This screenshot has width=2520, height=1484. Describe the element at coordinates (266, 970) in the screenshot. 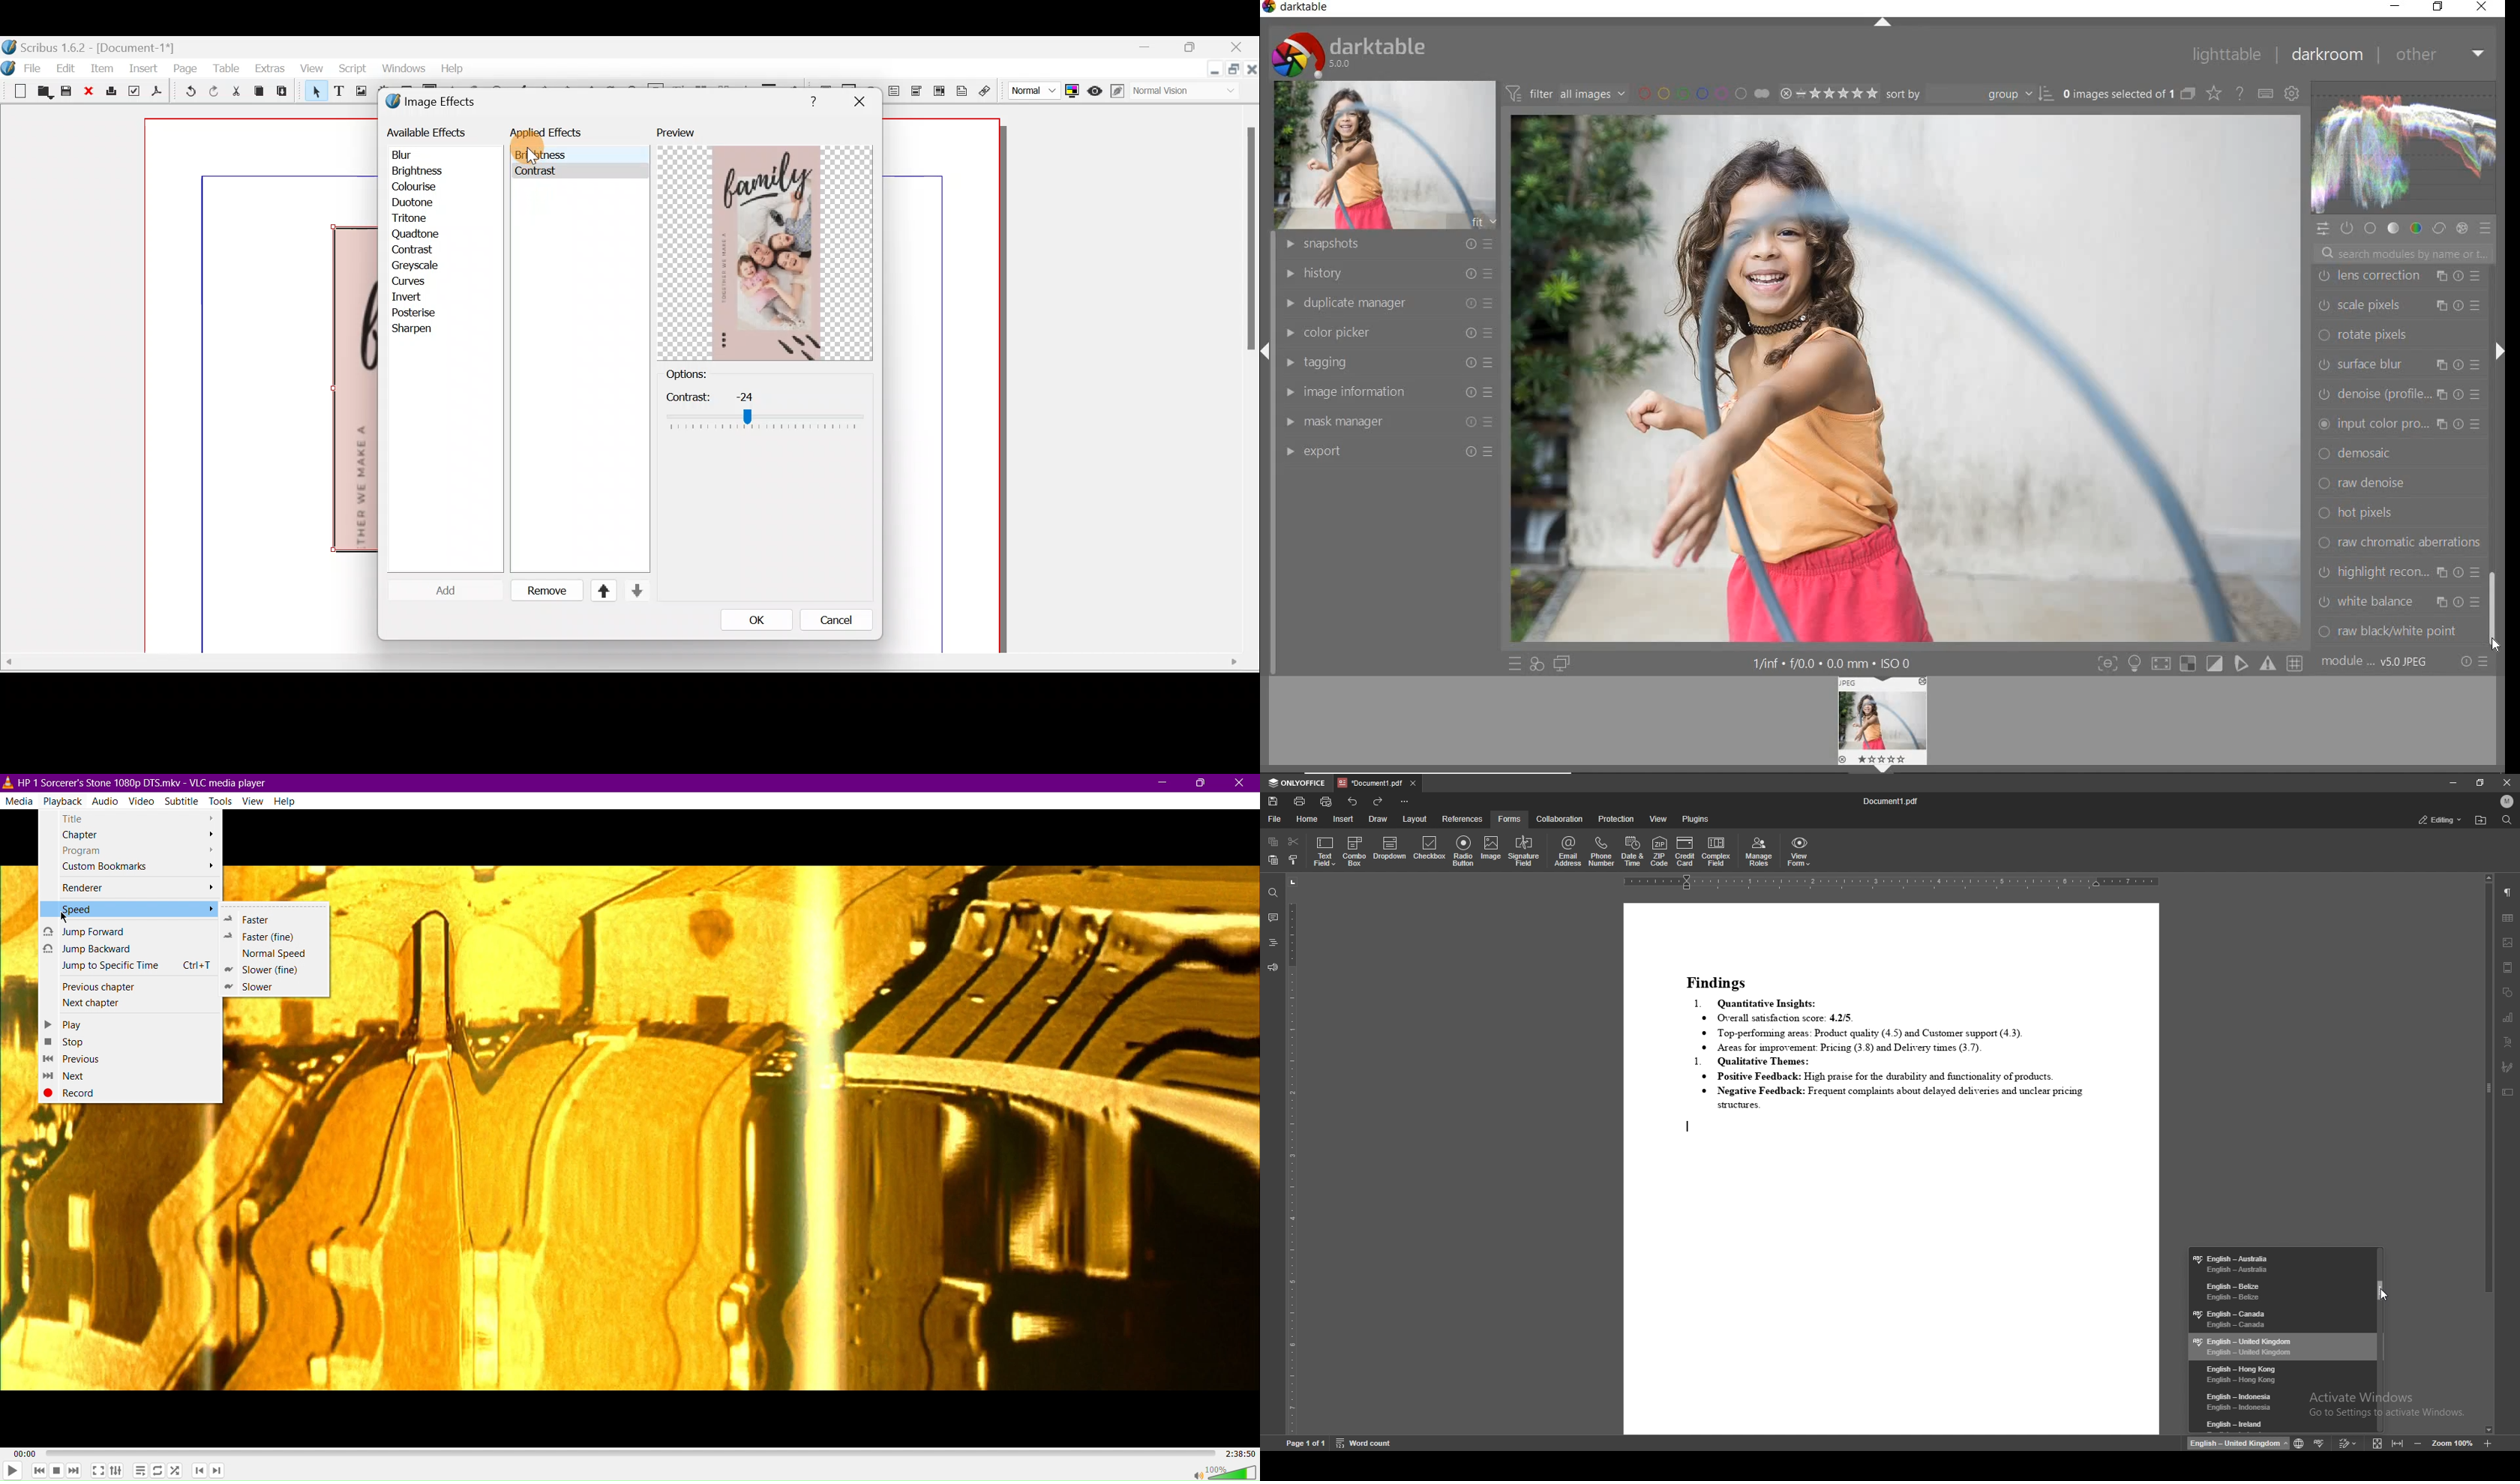

I see `Slower (fine)` at that location.